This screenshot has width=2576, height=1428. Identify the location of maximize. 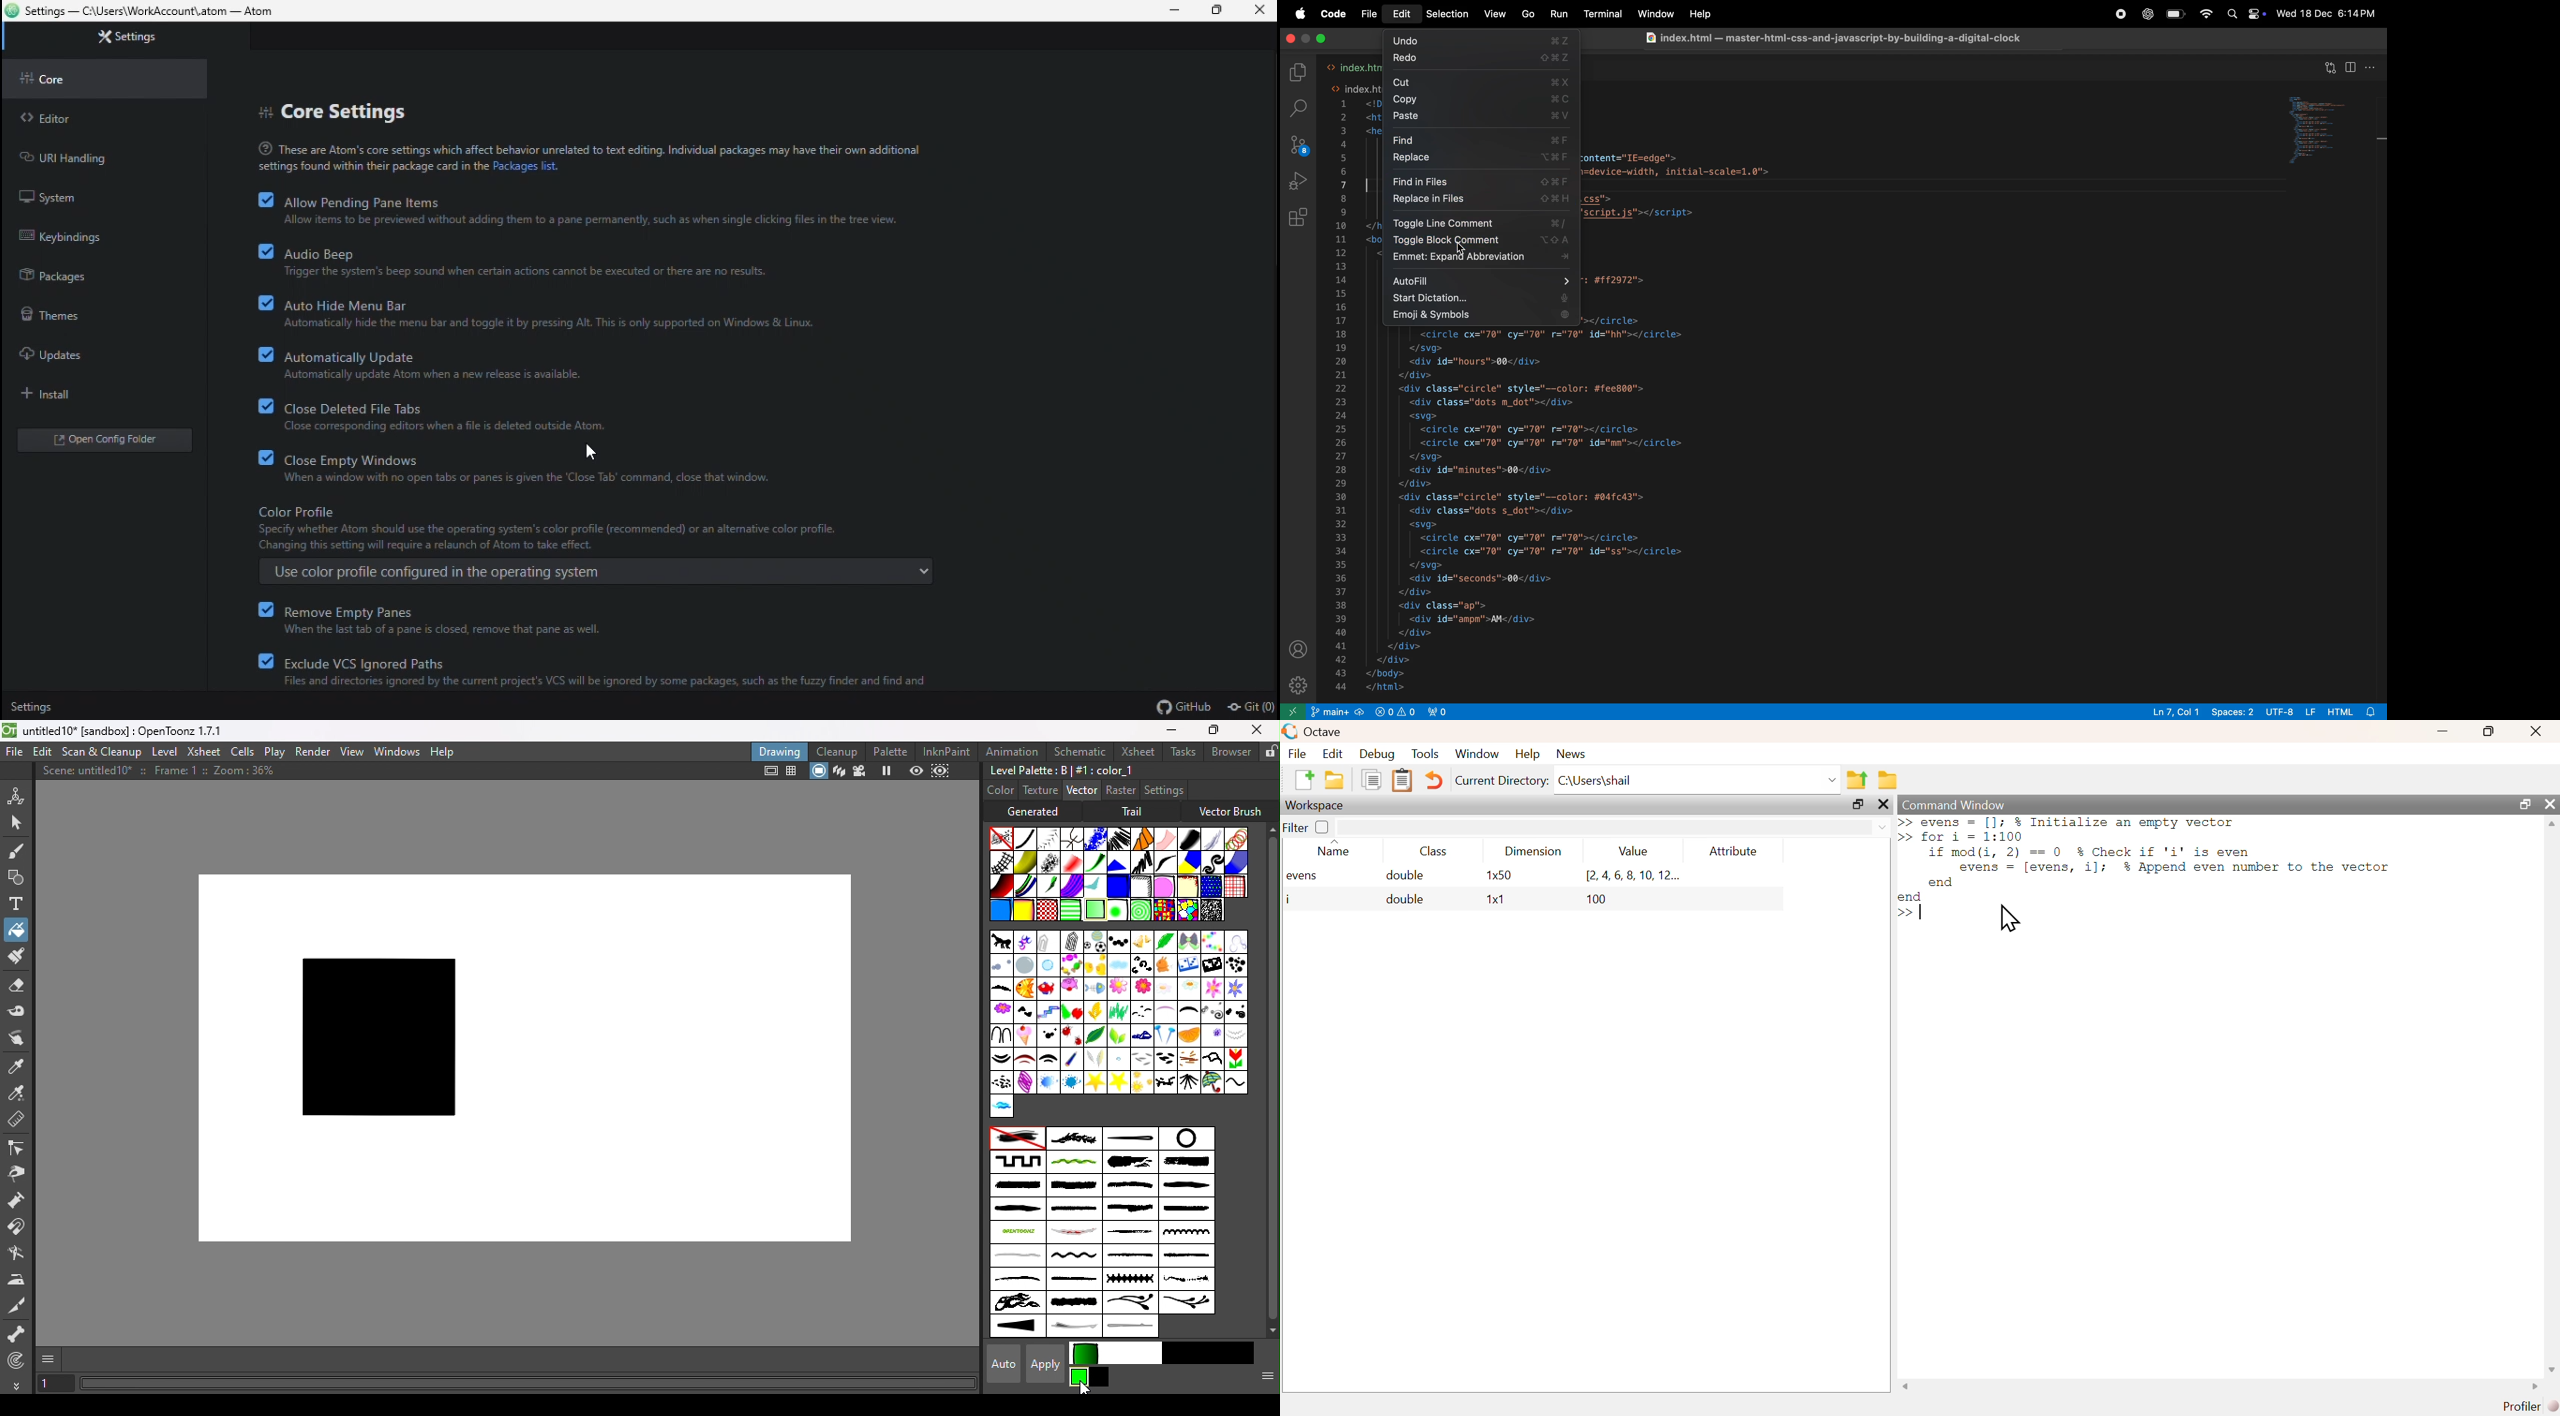
(2486, 731).